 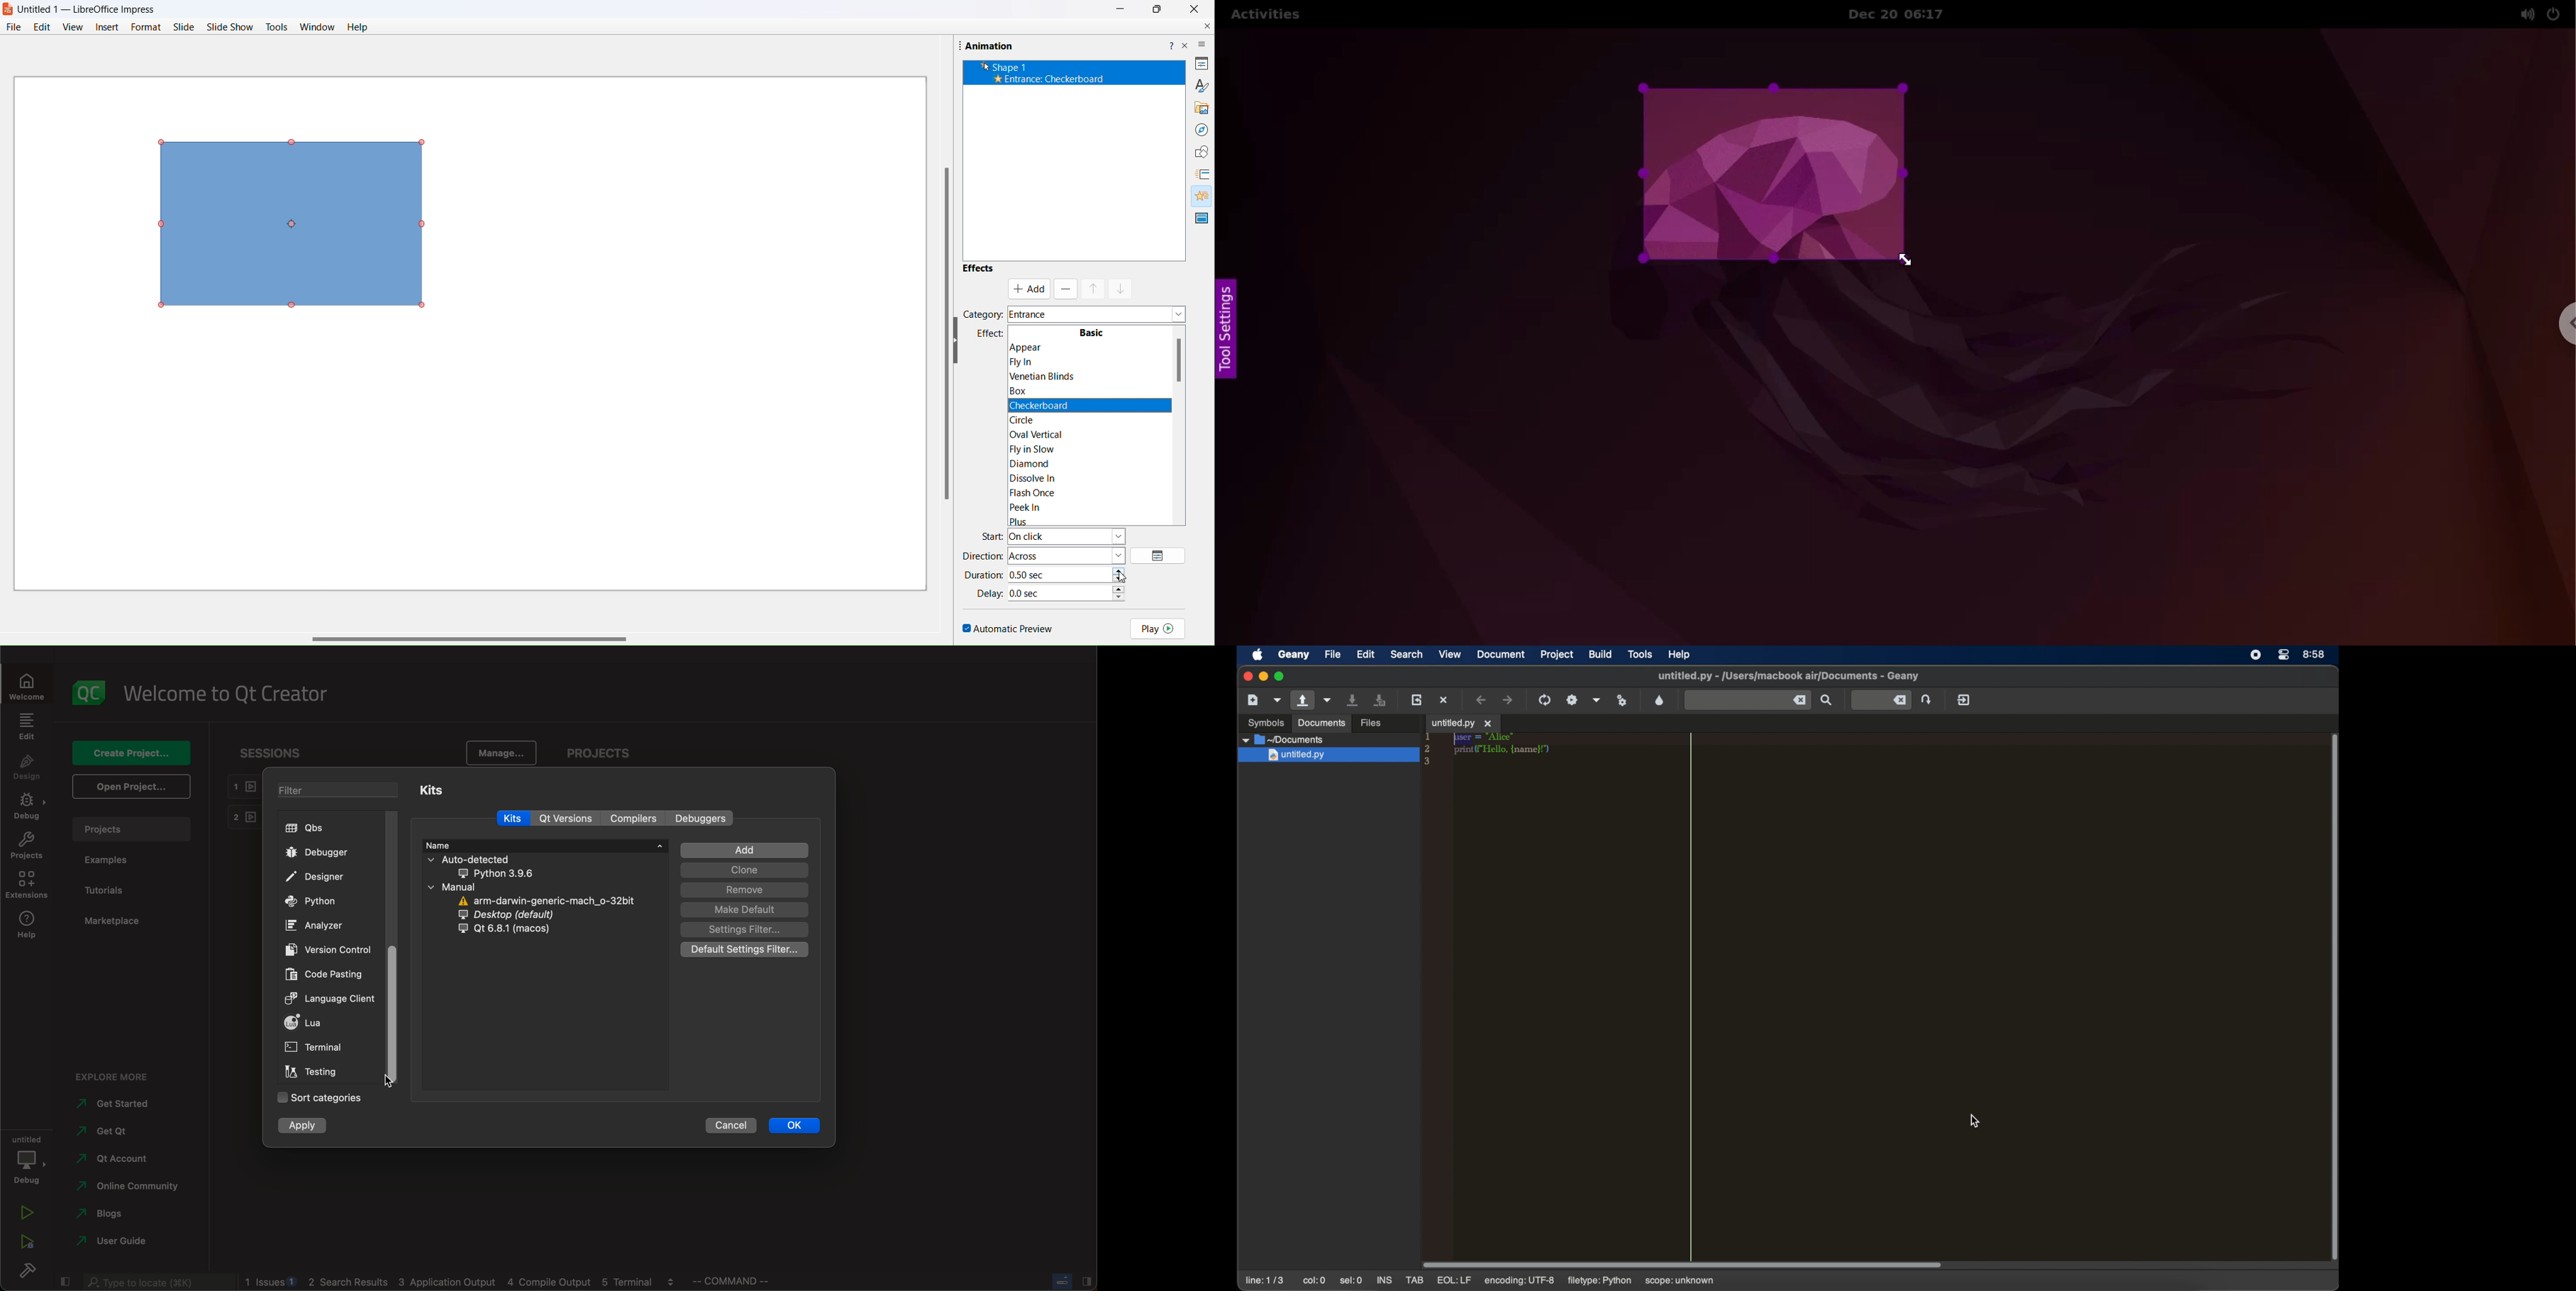 I want to click on play, so click(x=1159, y=627).